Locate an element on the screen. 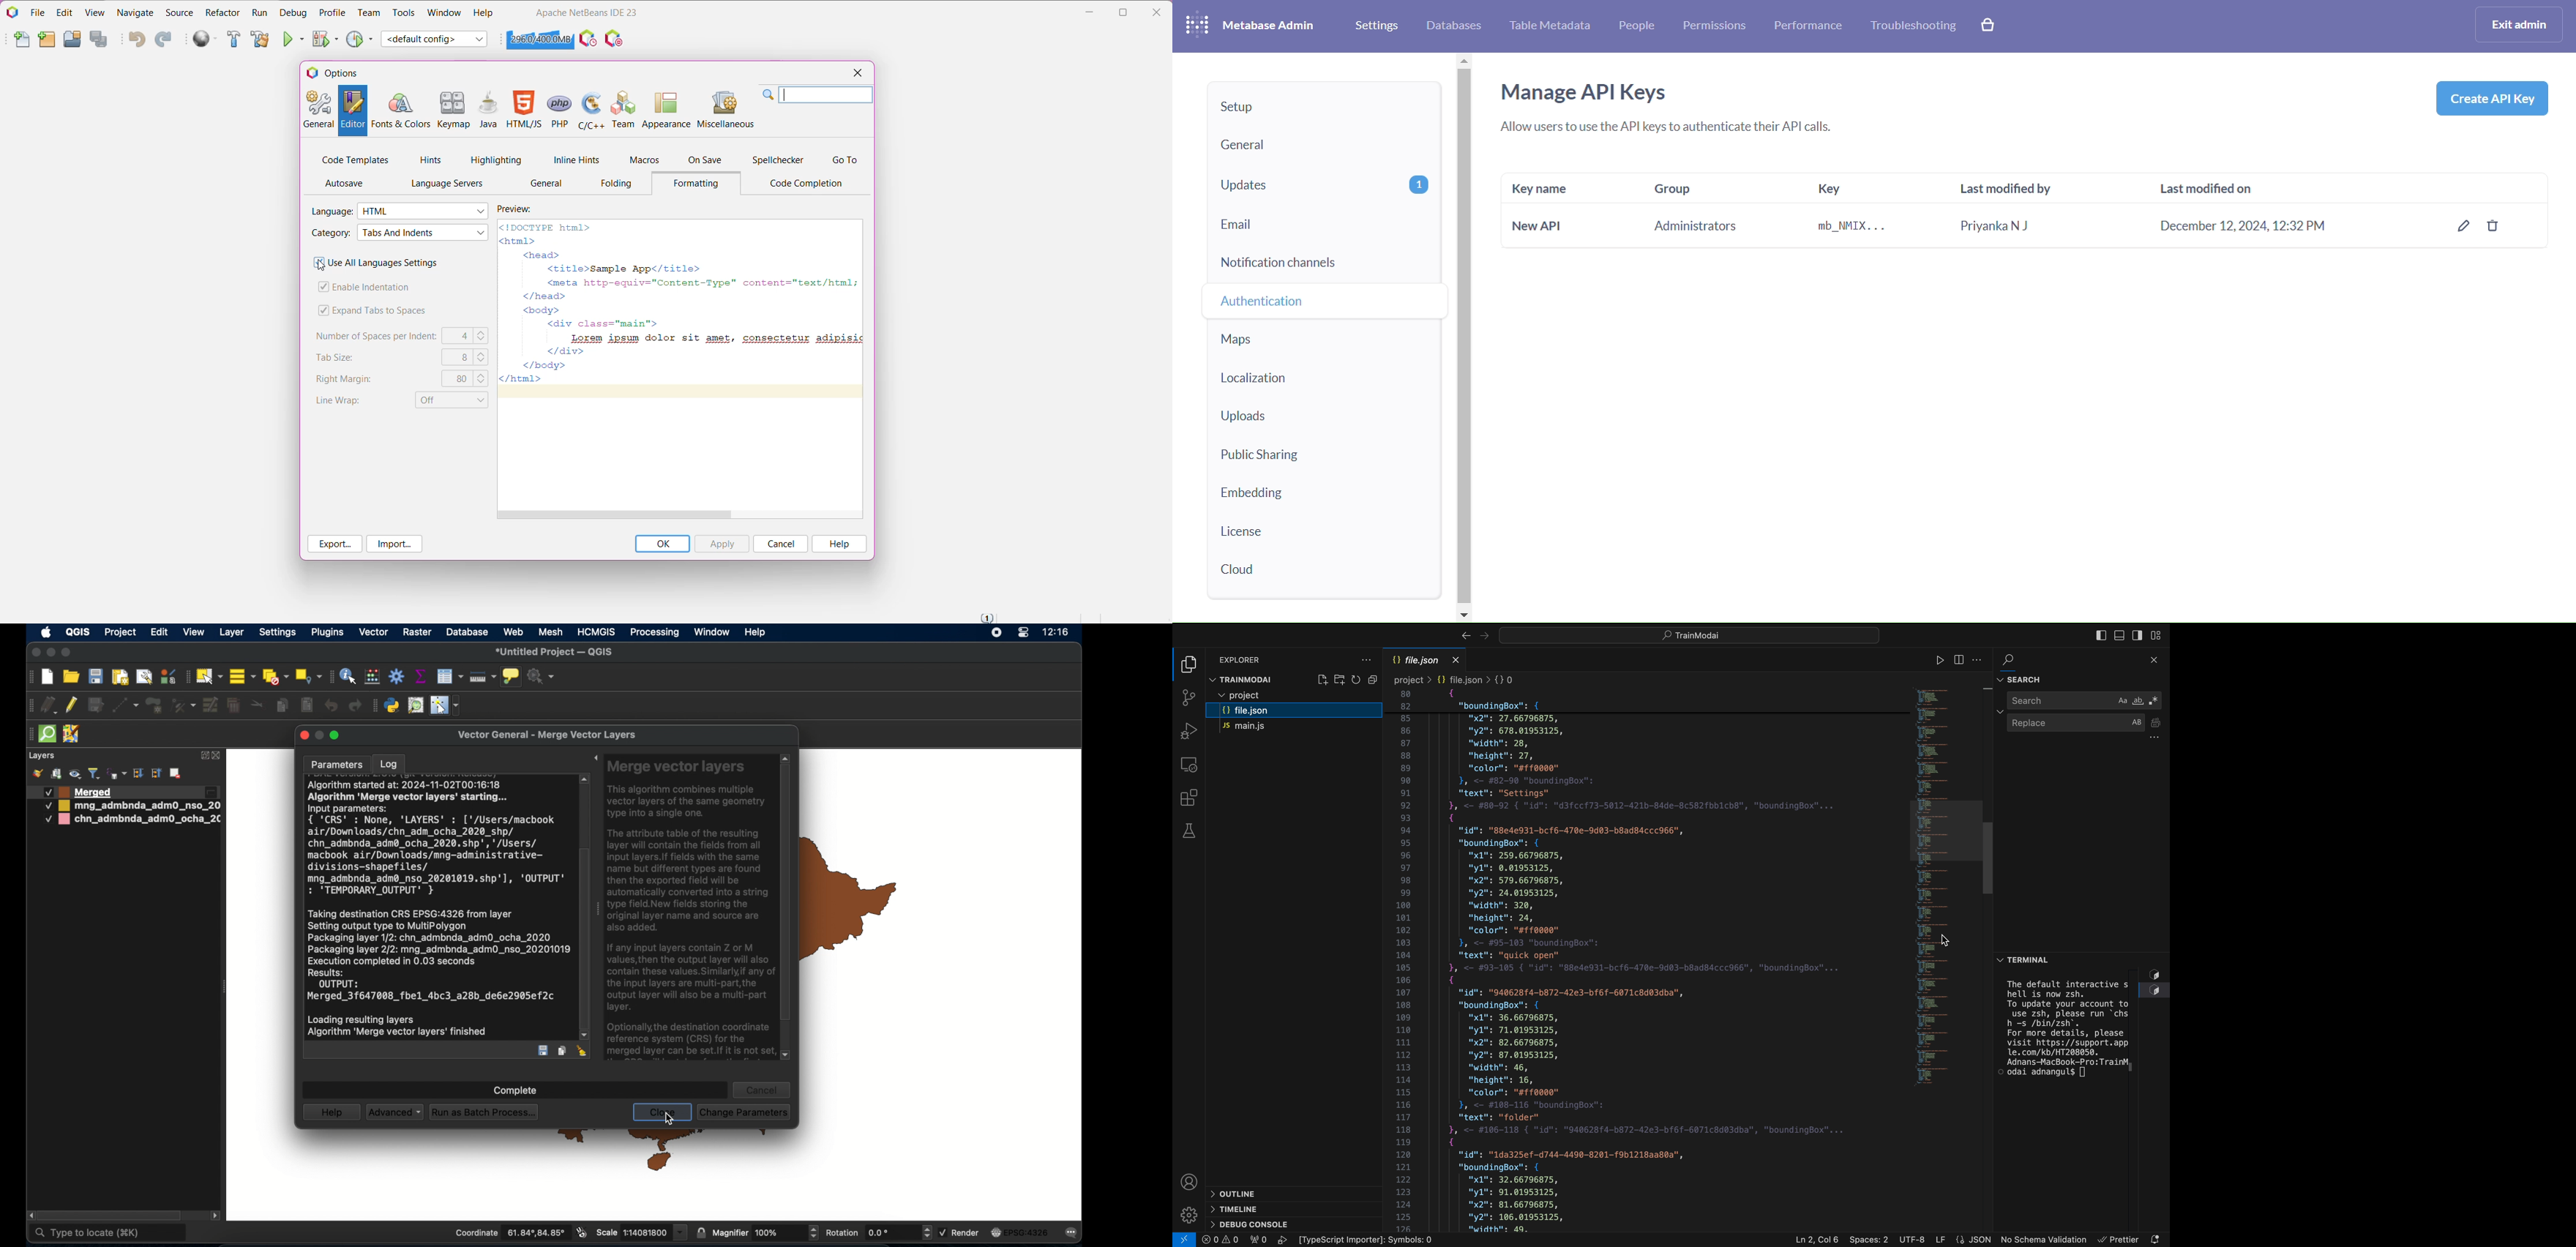  show statistical summary is located at coordinates (420, 676).